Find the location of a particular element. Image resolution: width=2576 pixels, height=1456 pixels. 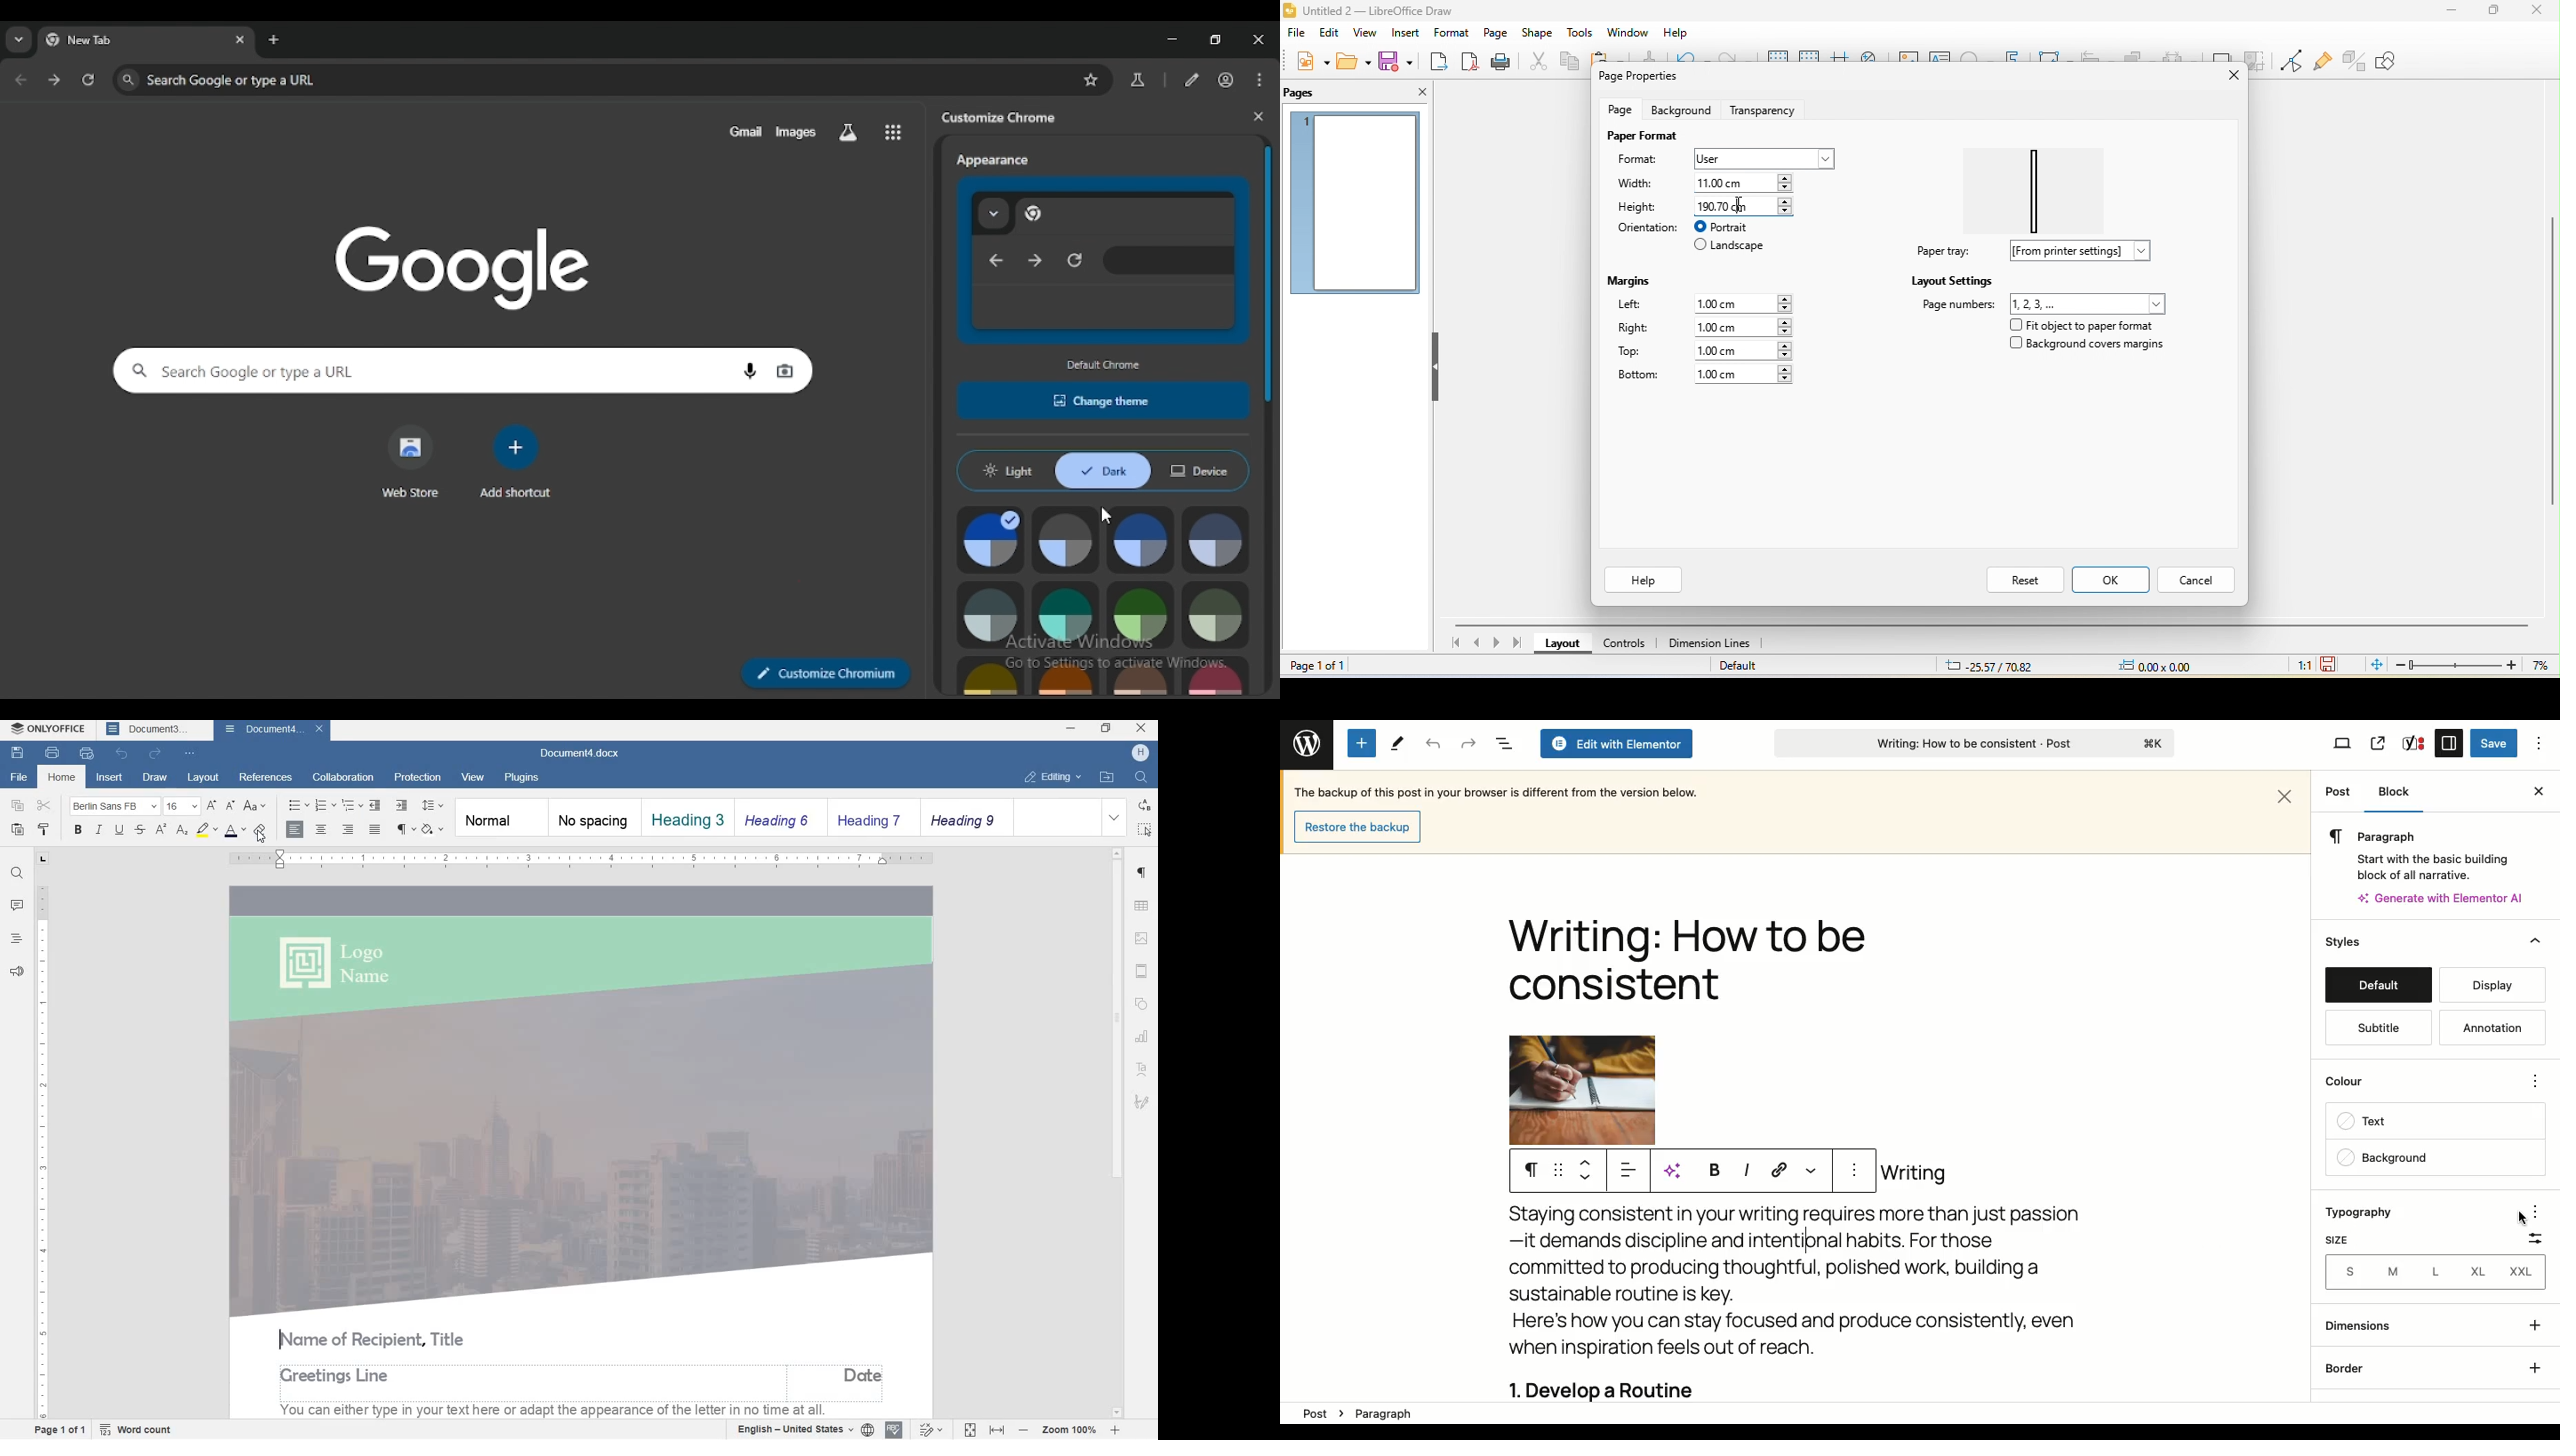

orientation is located at coordinates (1645, 228).